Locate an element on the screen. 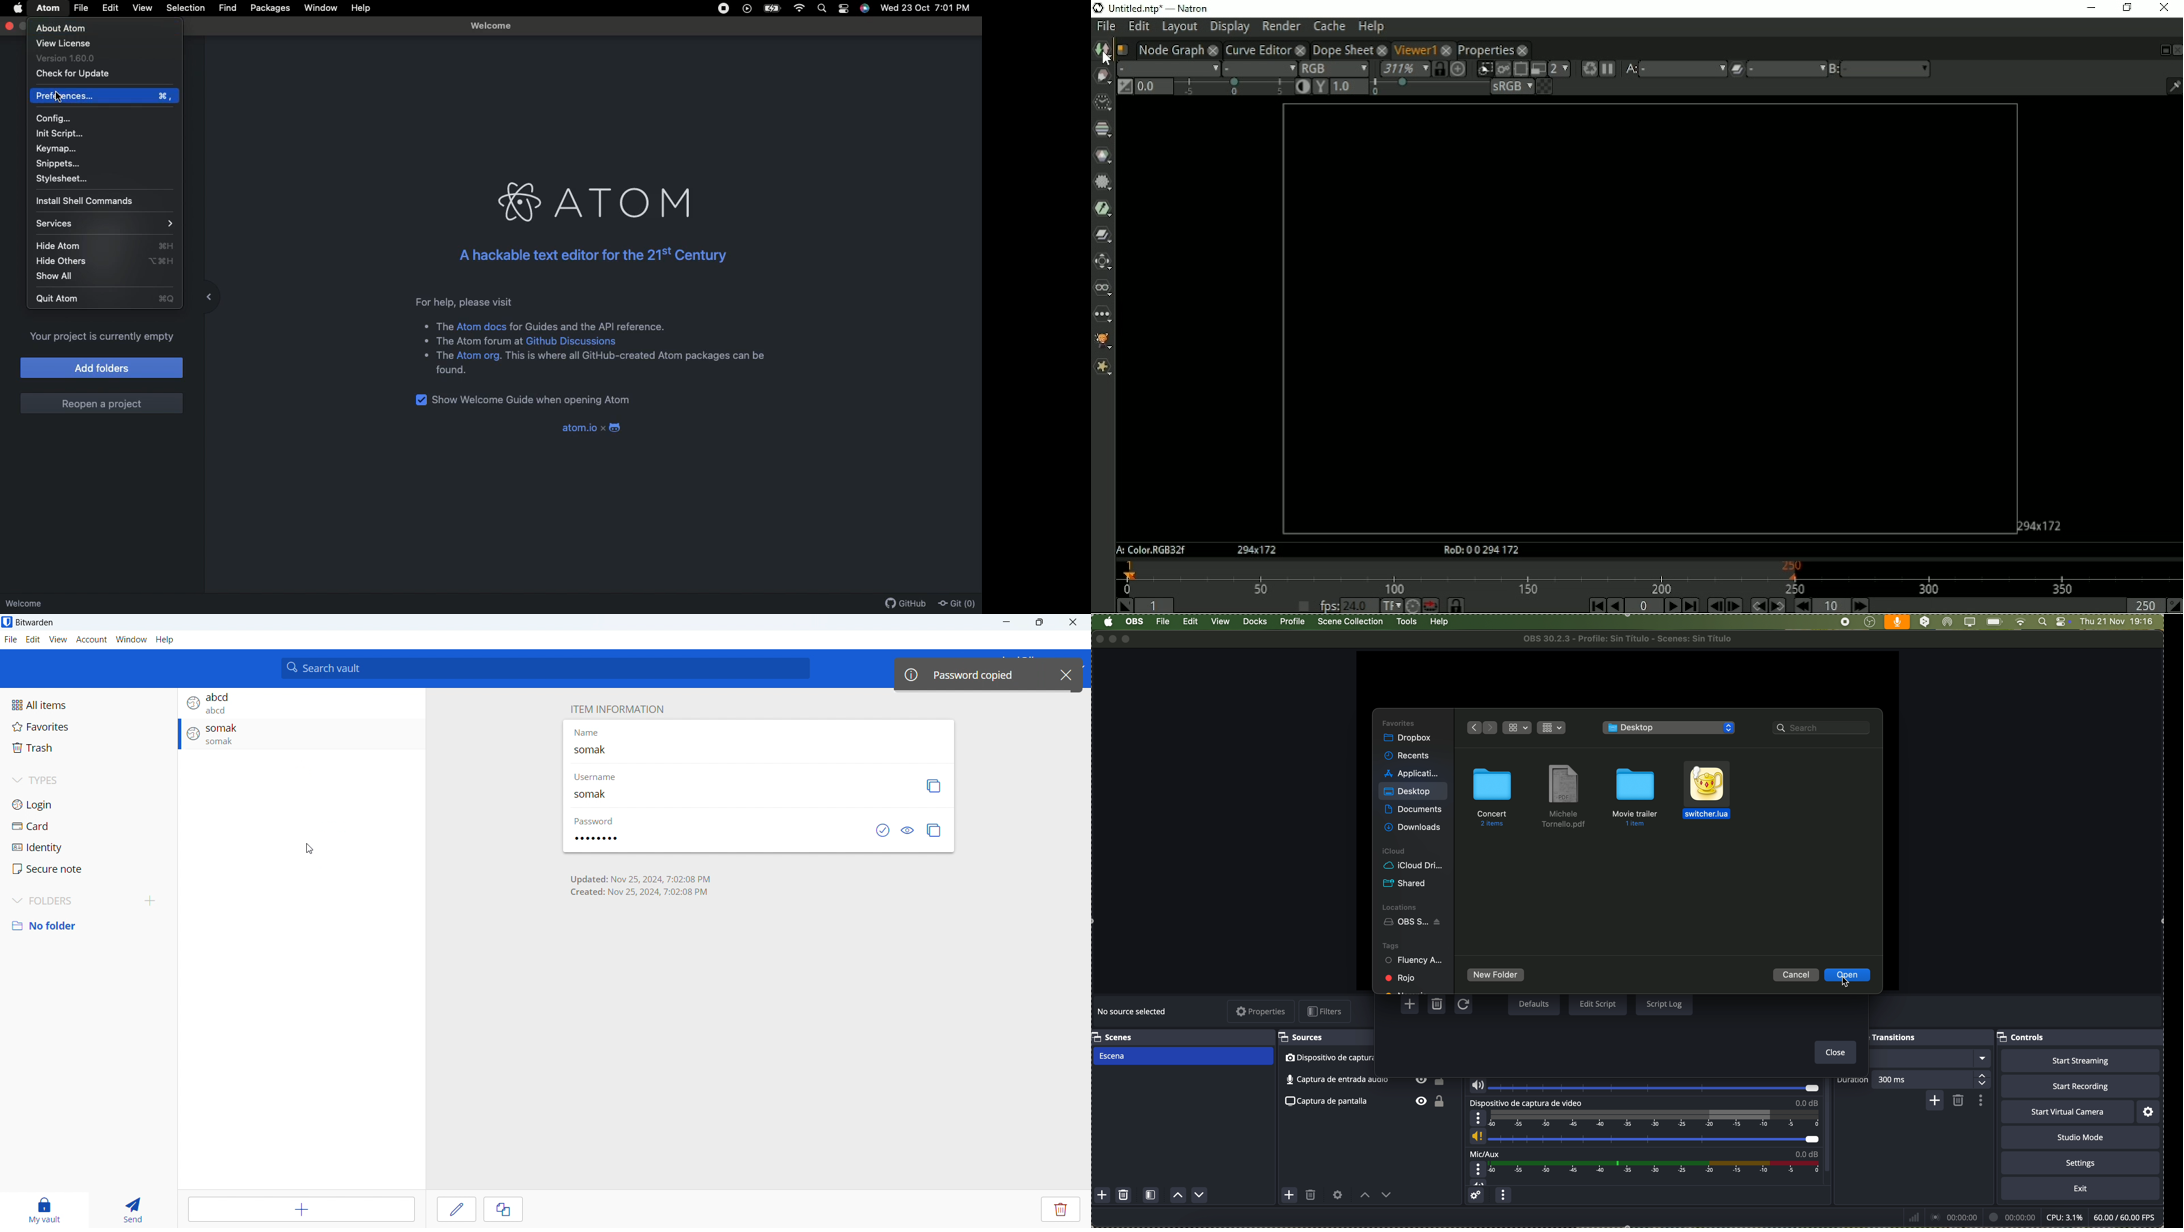  controls is located at coordinates (2063, 622).